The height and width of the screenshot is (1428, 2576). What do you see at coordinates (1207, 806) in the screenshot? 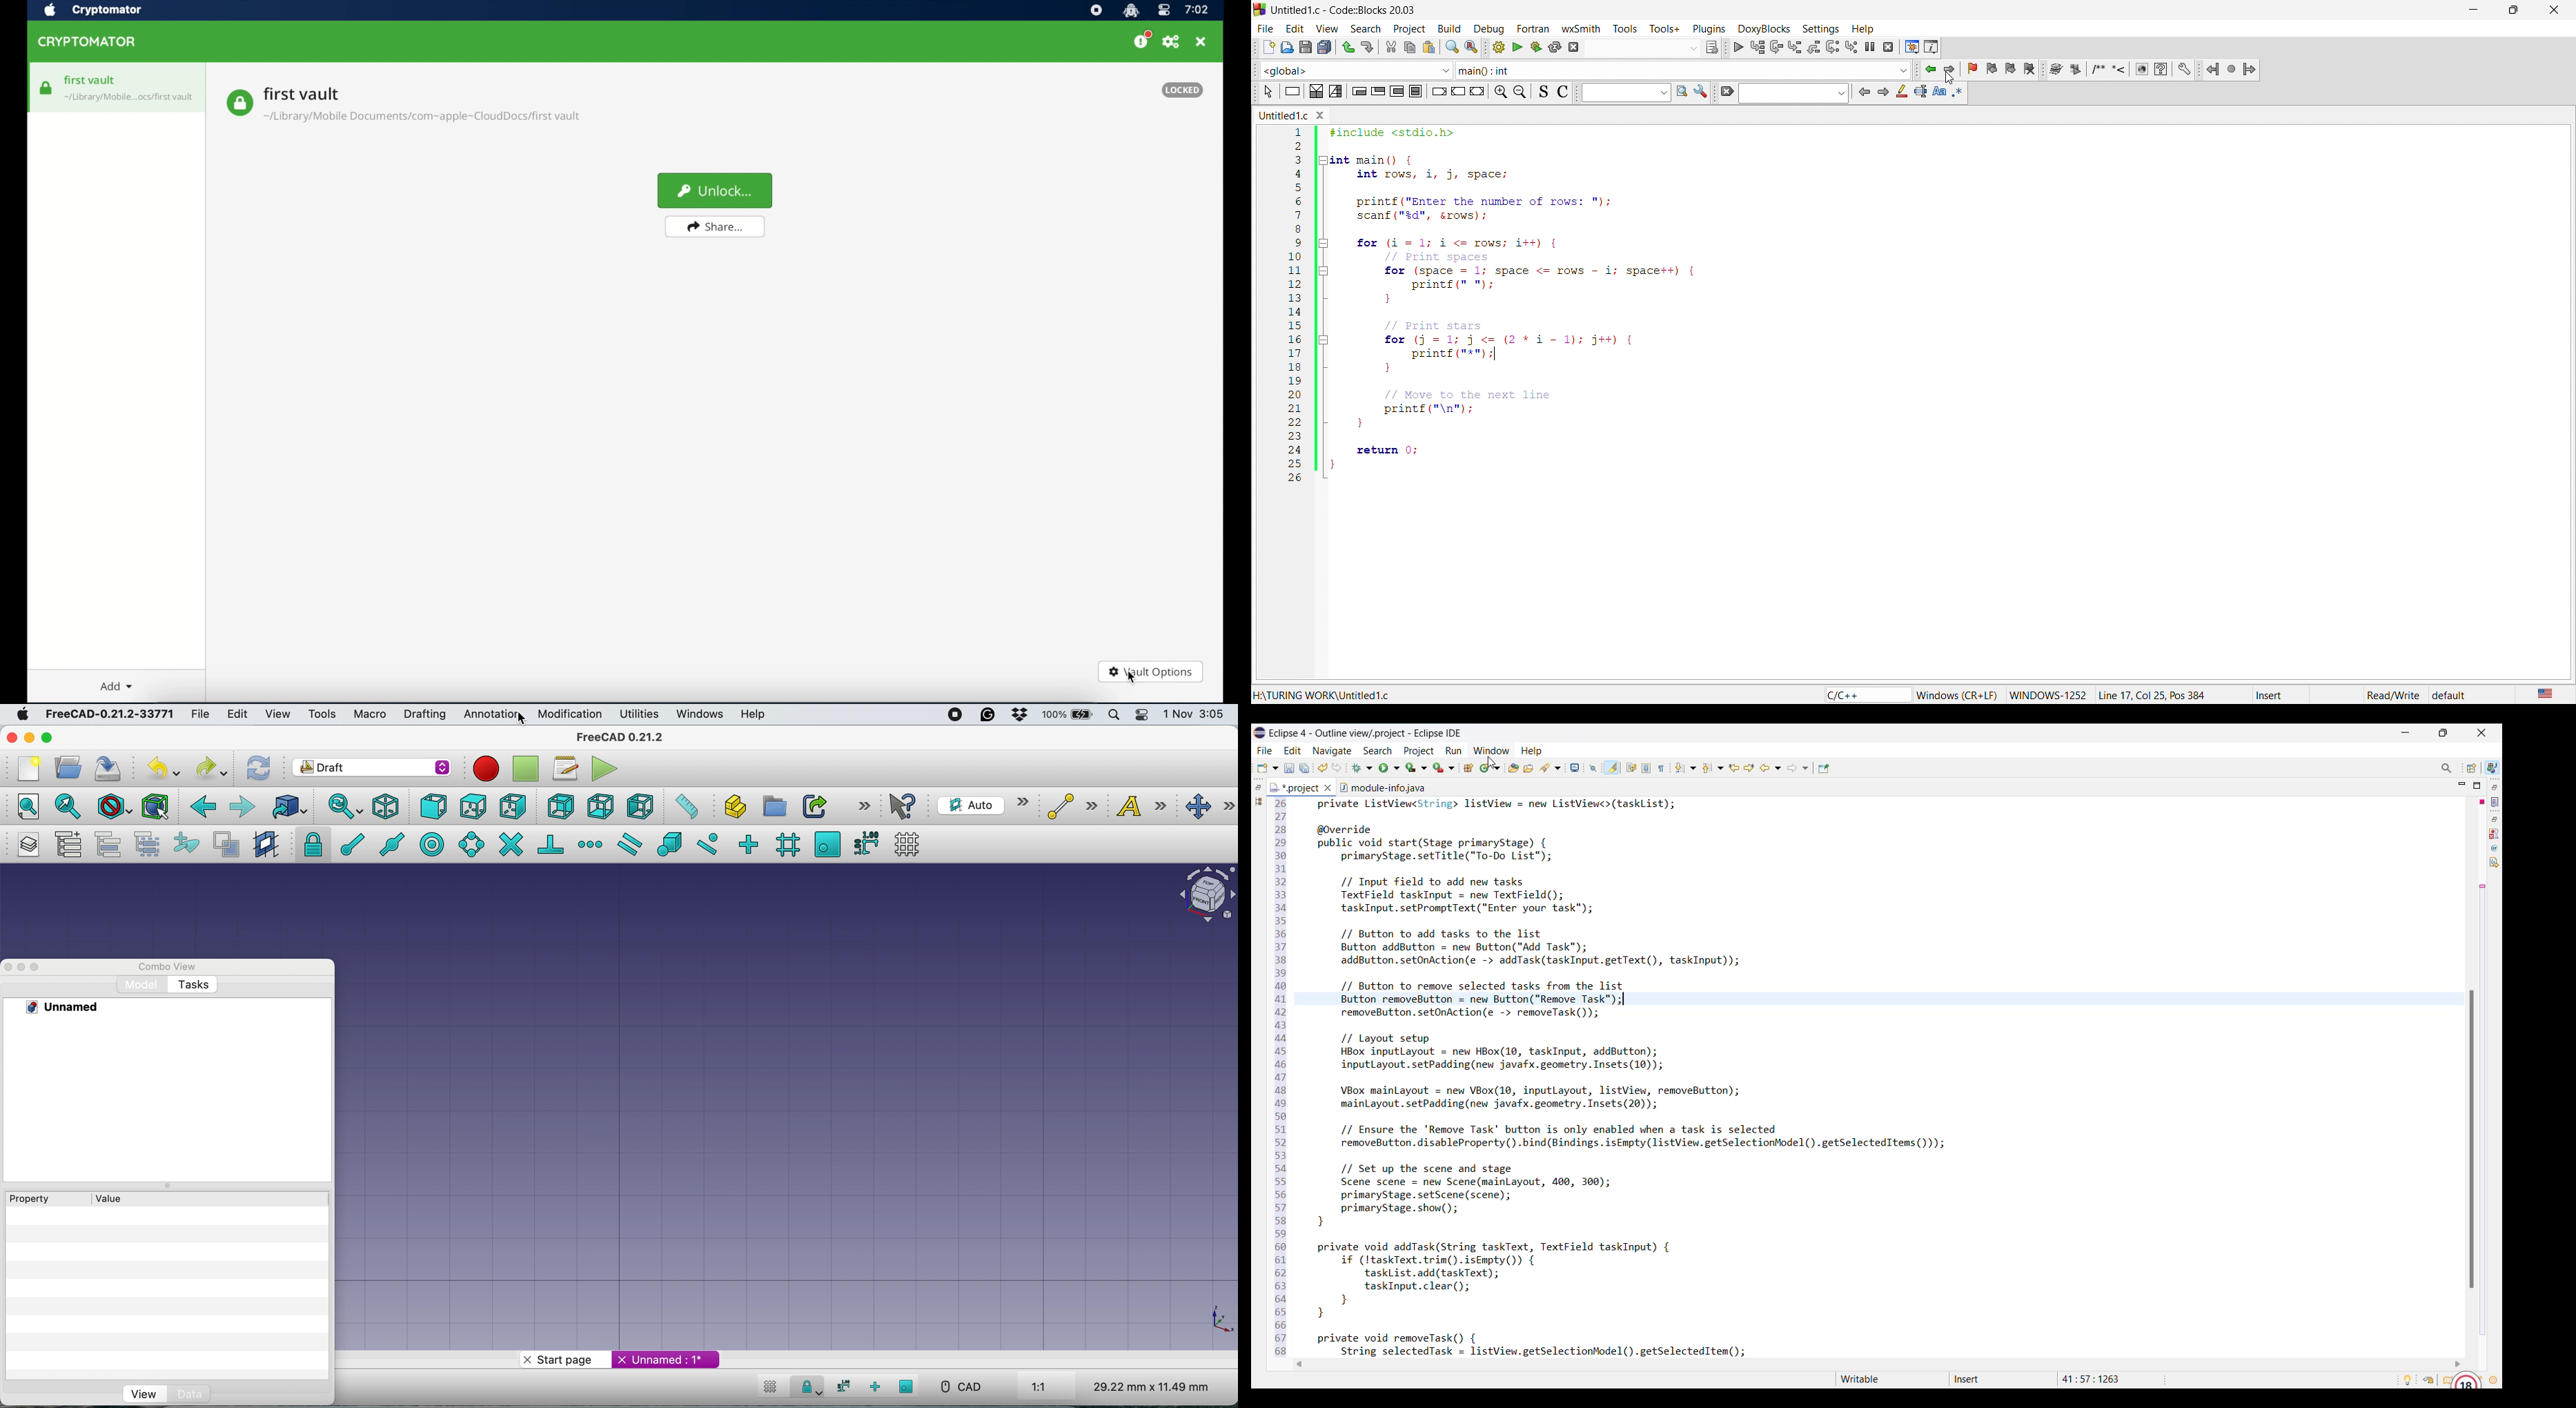
I see `move` at bounding box center [1207, 806].